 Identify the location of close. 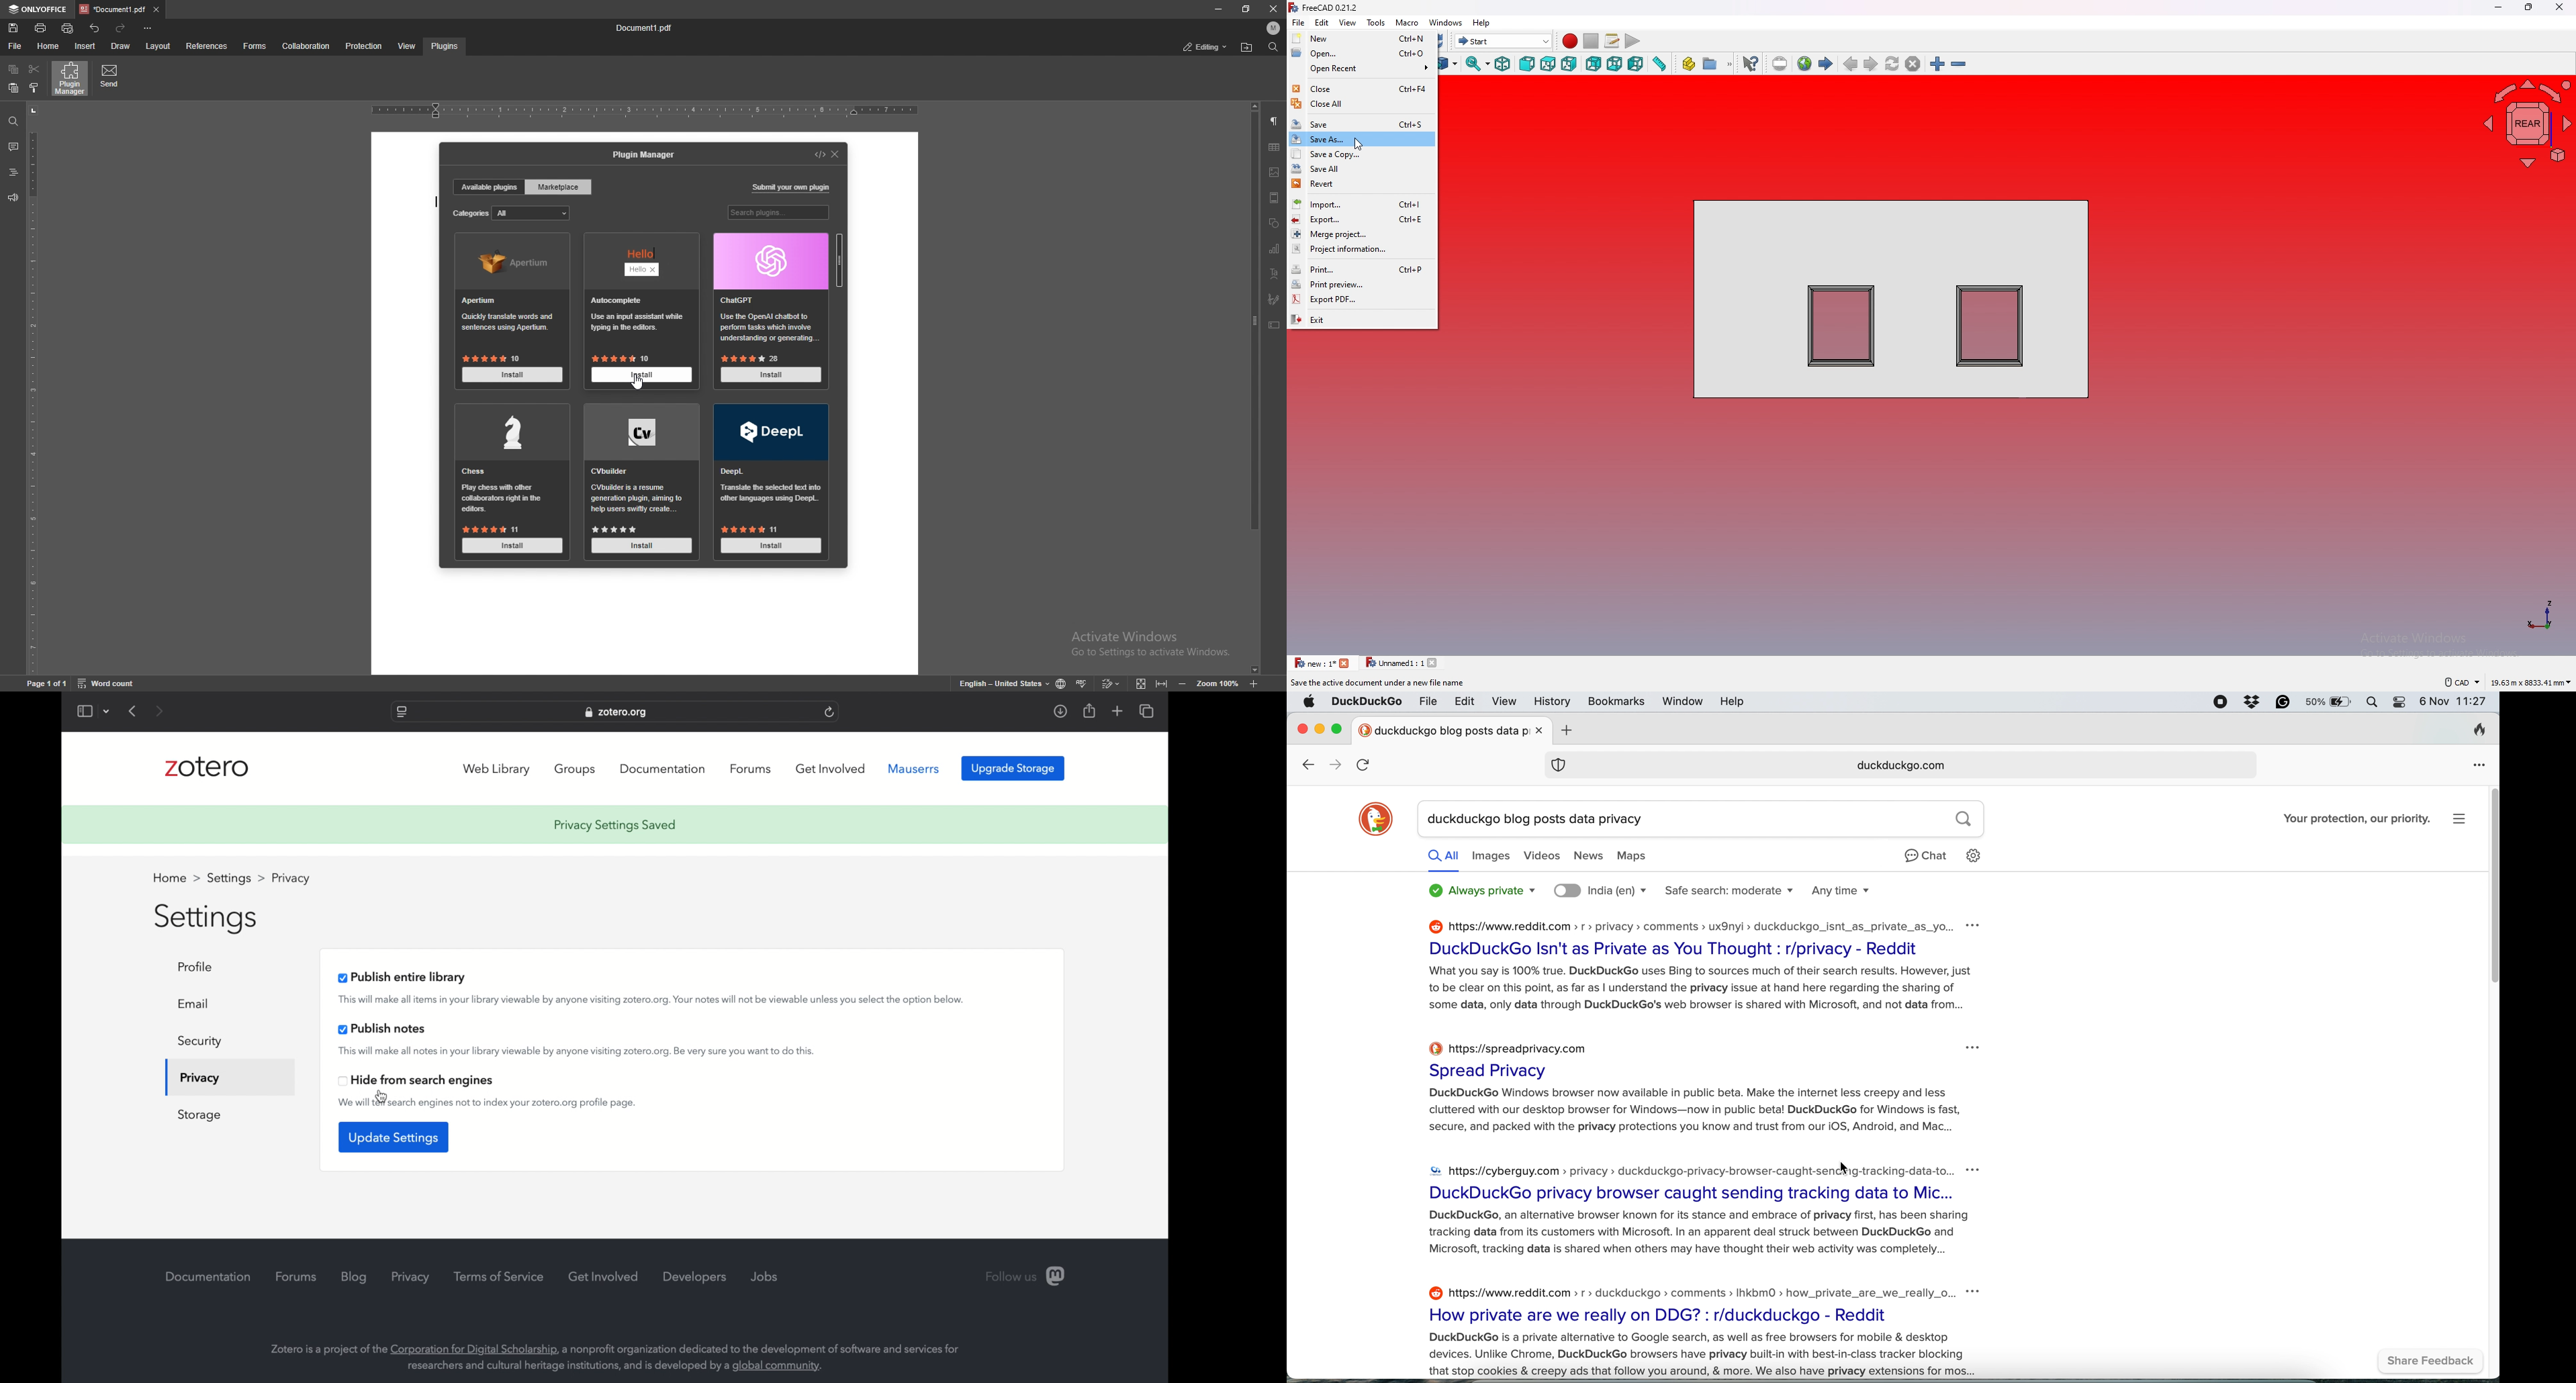
(1301, 729).